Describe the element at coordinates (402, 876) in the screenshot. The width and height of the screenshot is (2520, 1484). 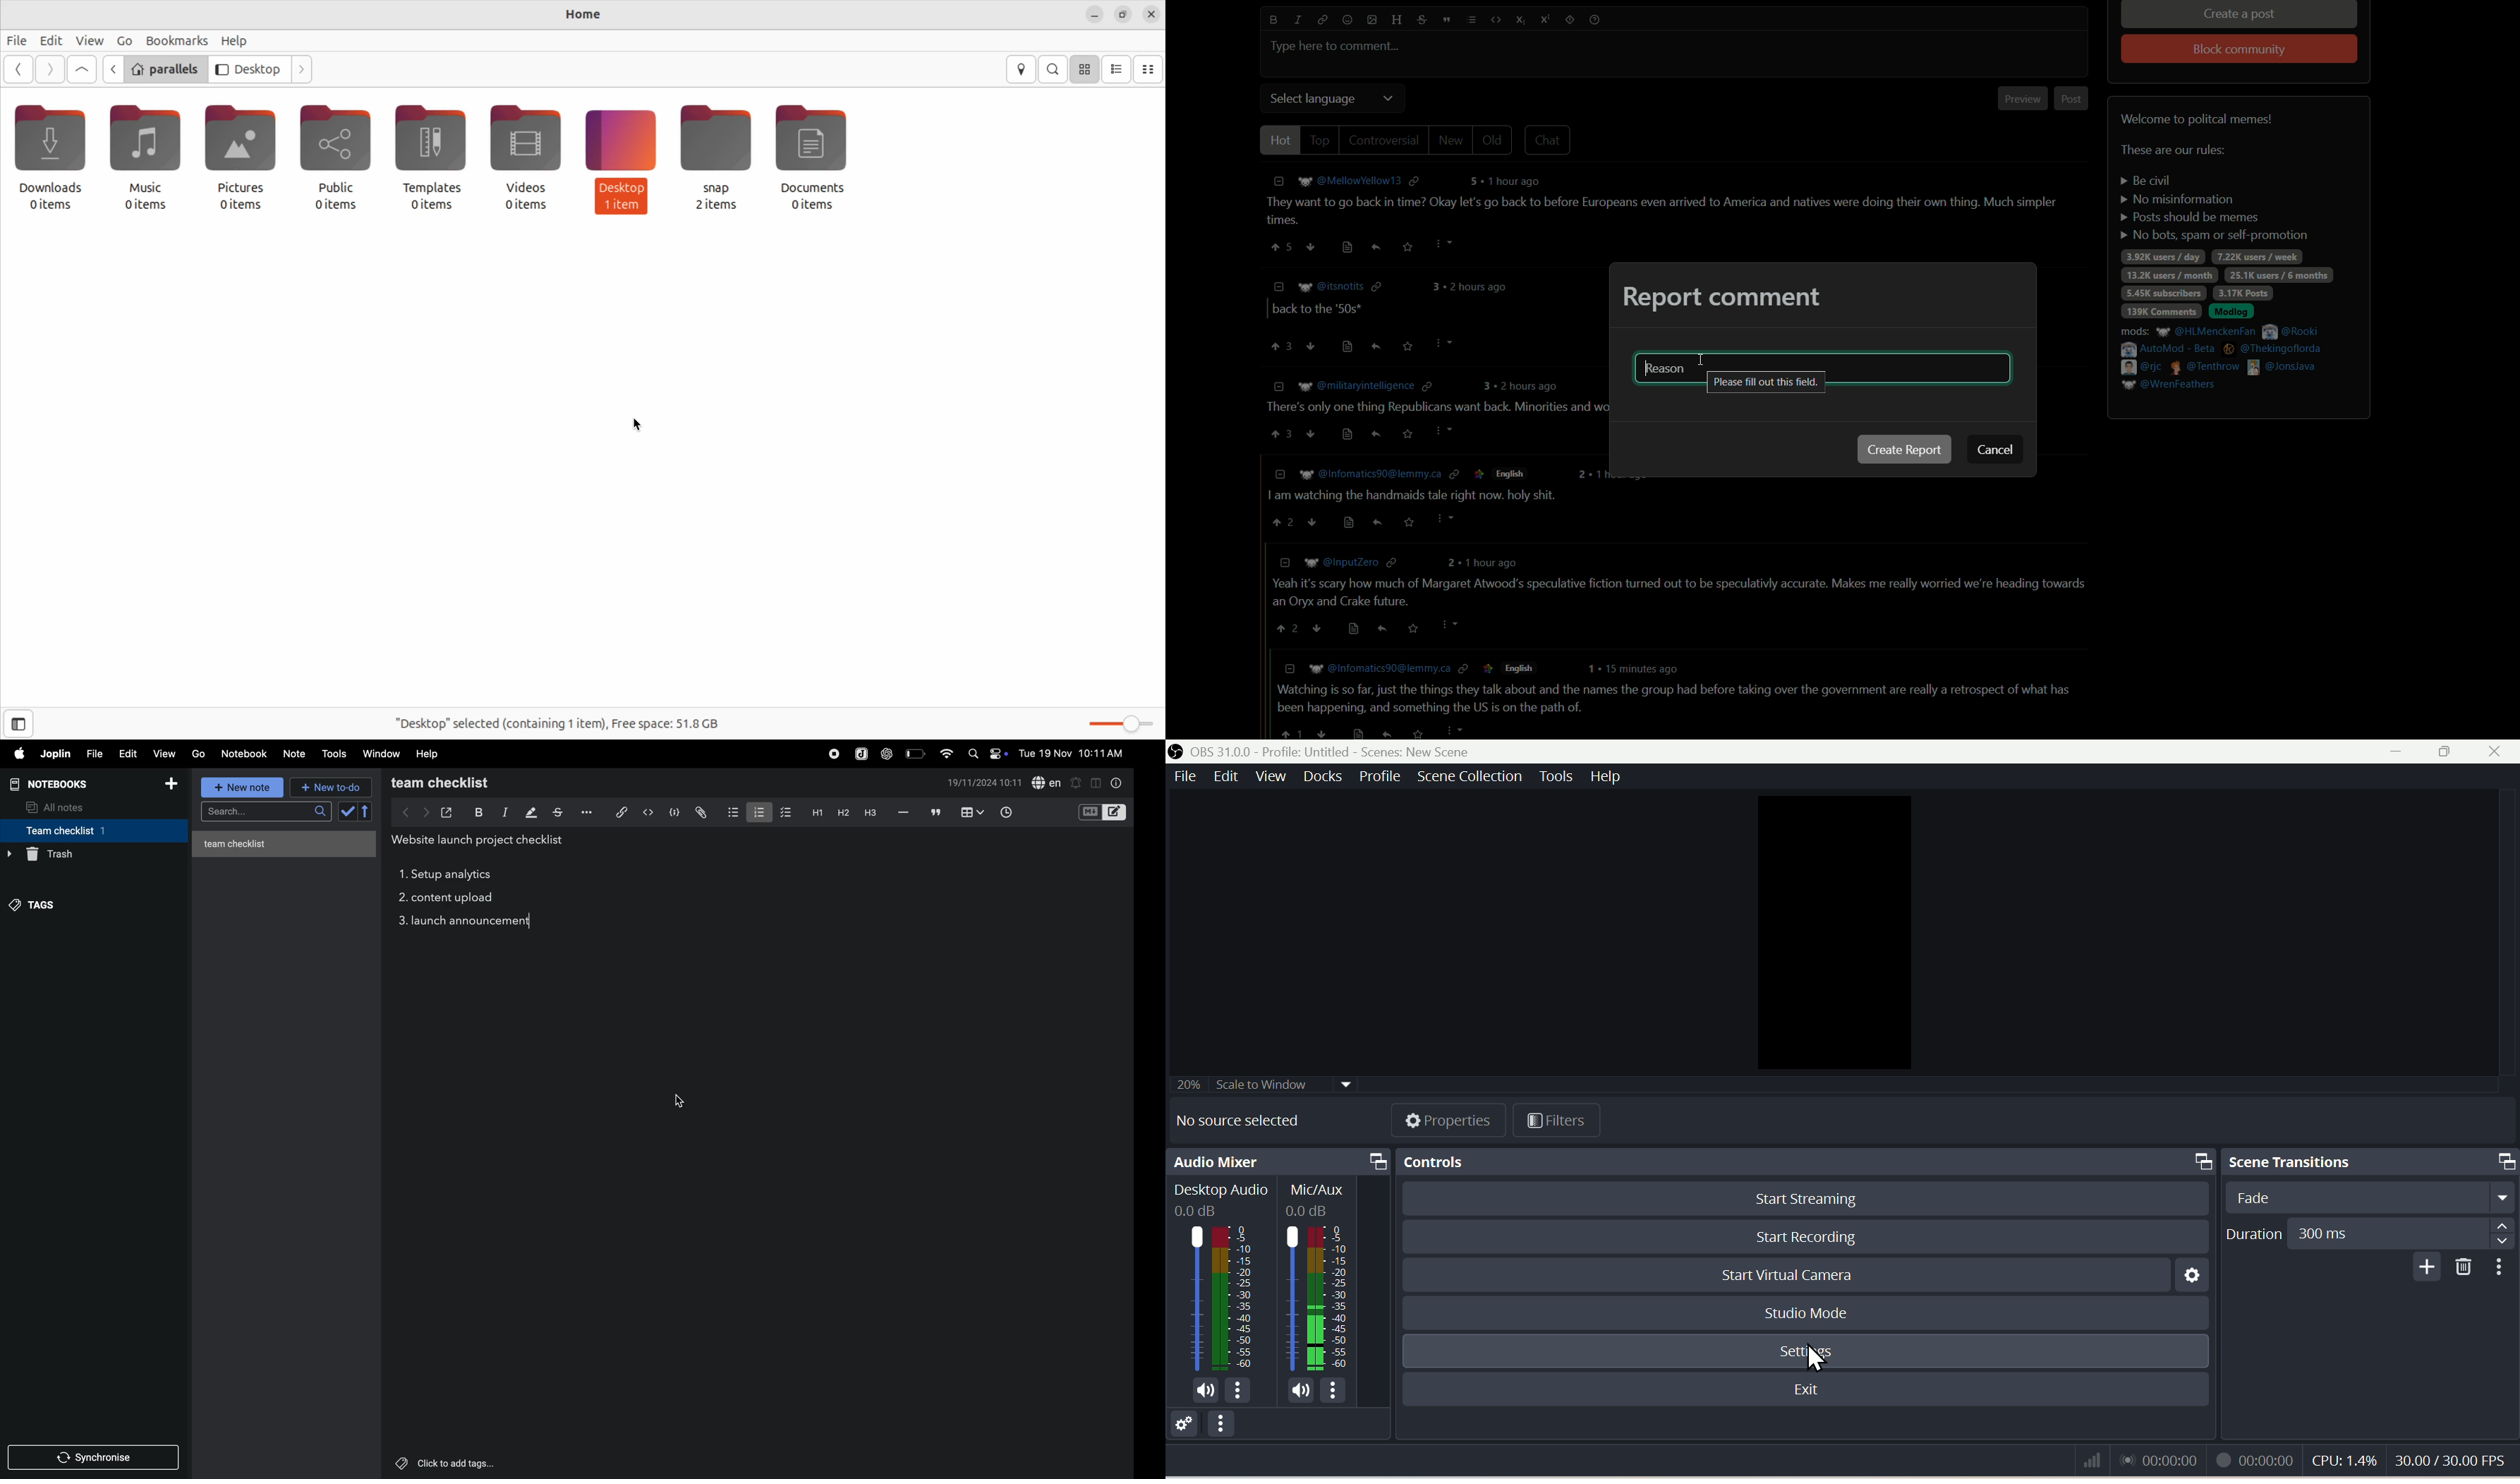
I see `task 1` at that location.